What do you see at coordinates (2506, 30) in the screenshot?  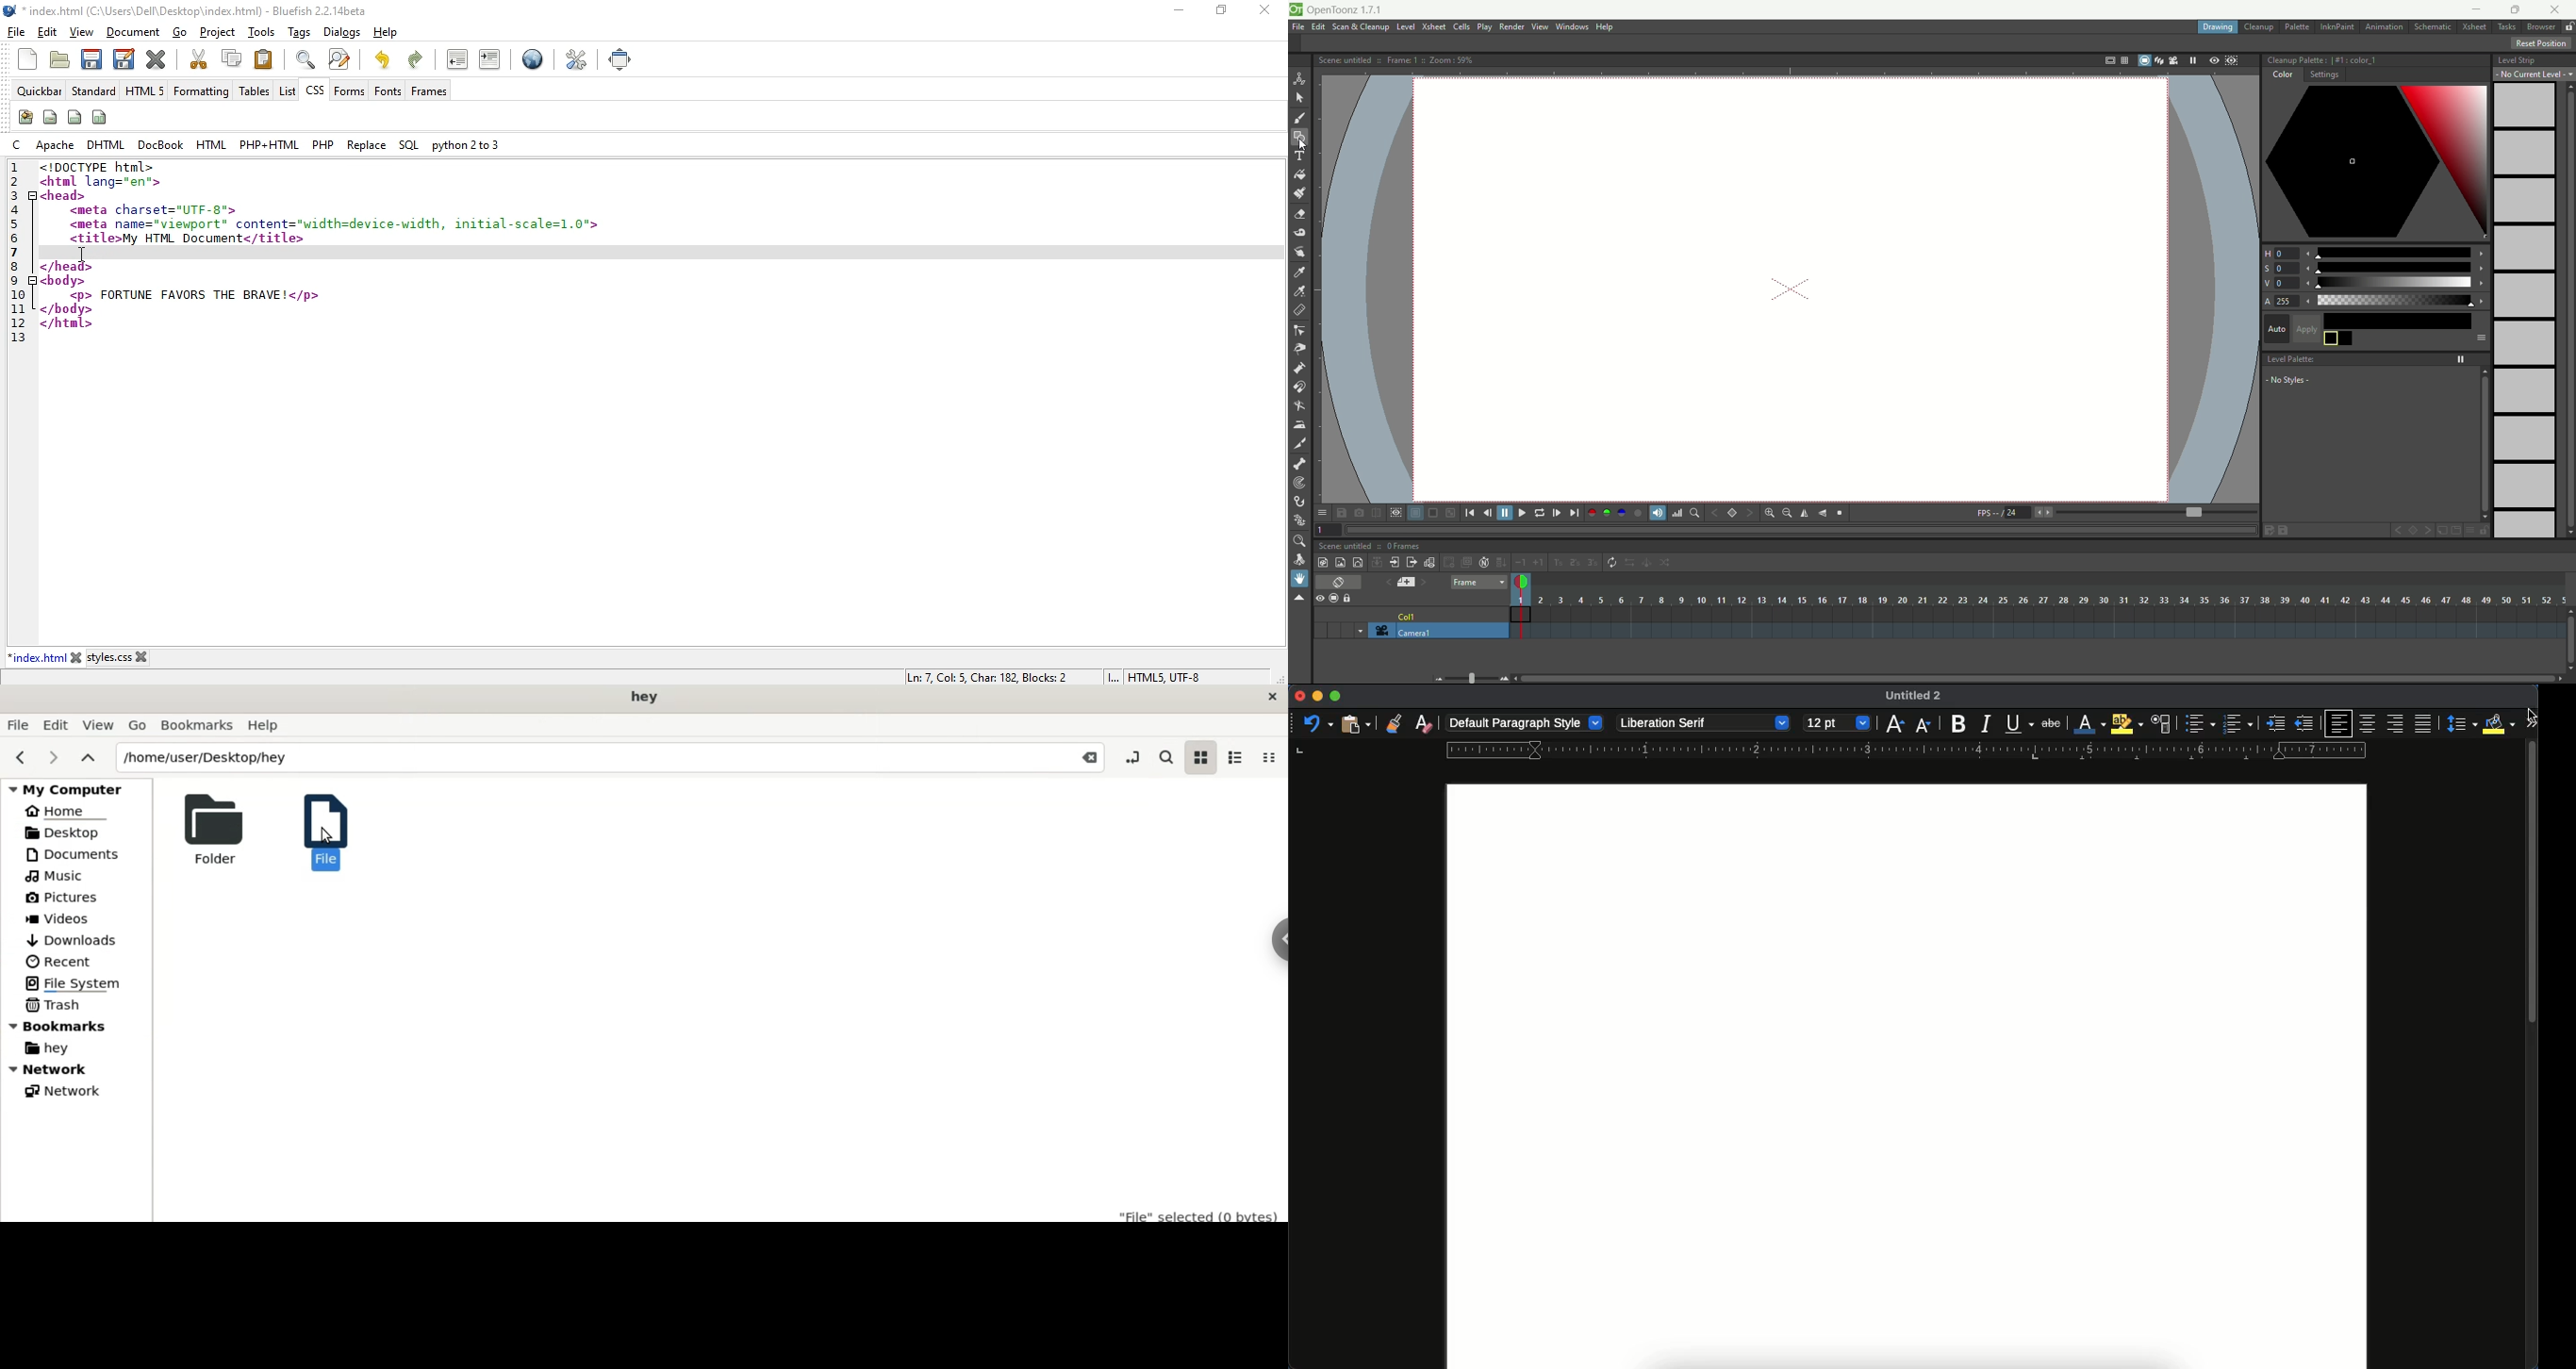 I see `task` at bounding box center [2506, 30].